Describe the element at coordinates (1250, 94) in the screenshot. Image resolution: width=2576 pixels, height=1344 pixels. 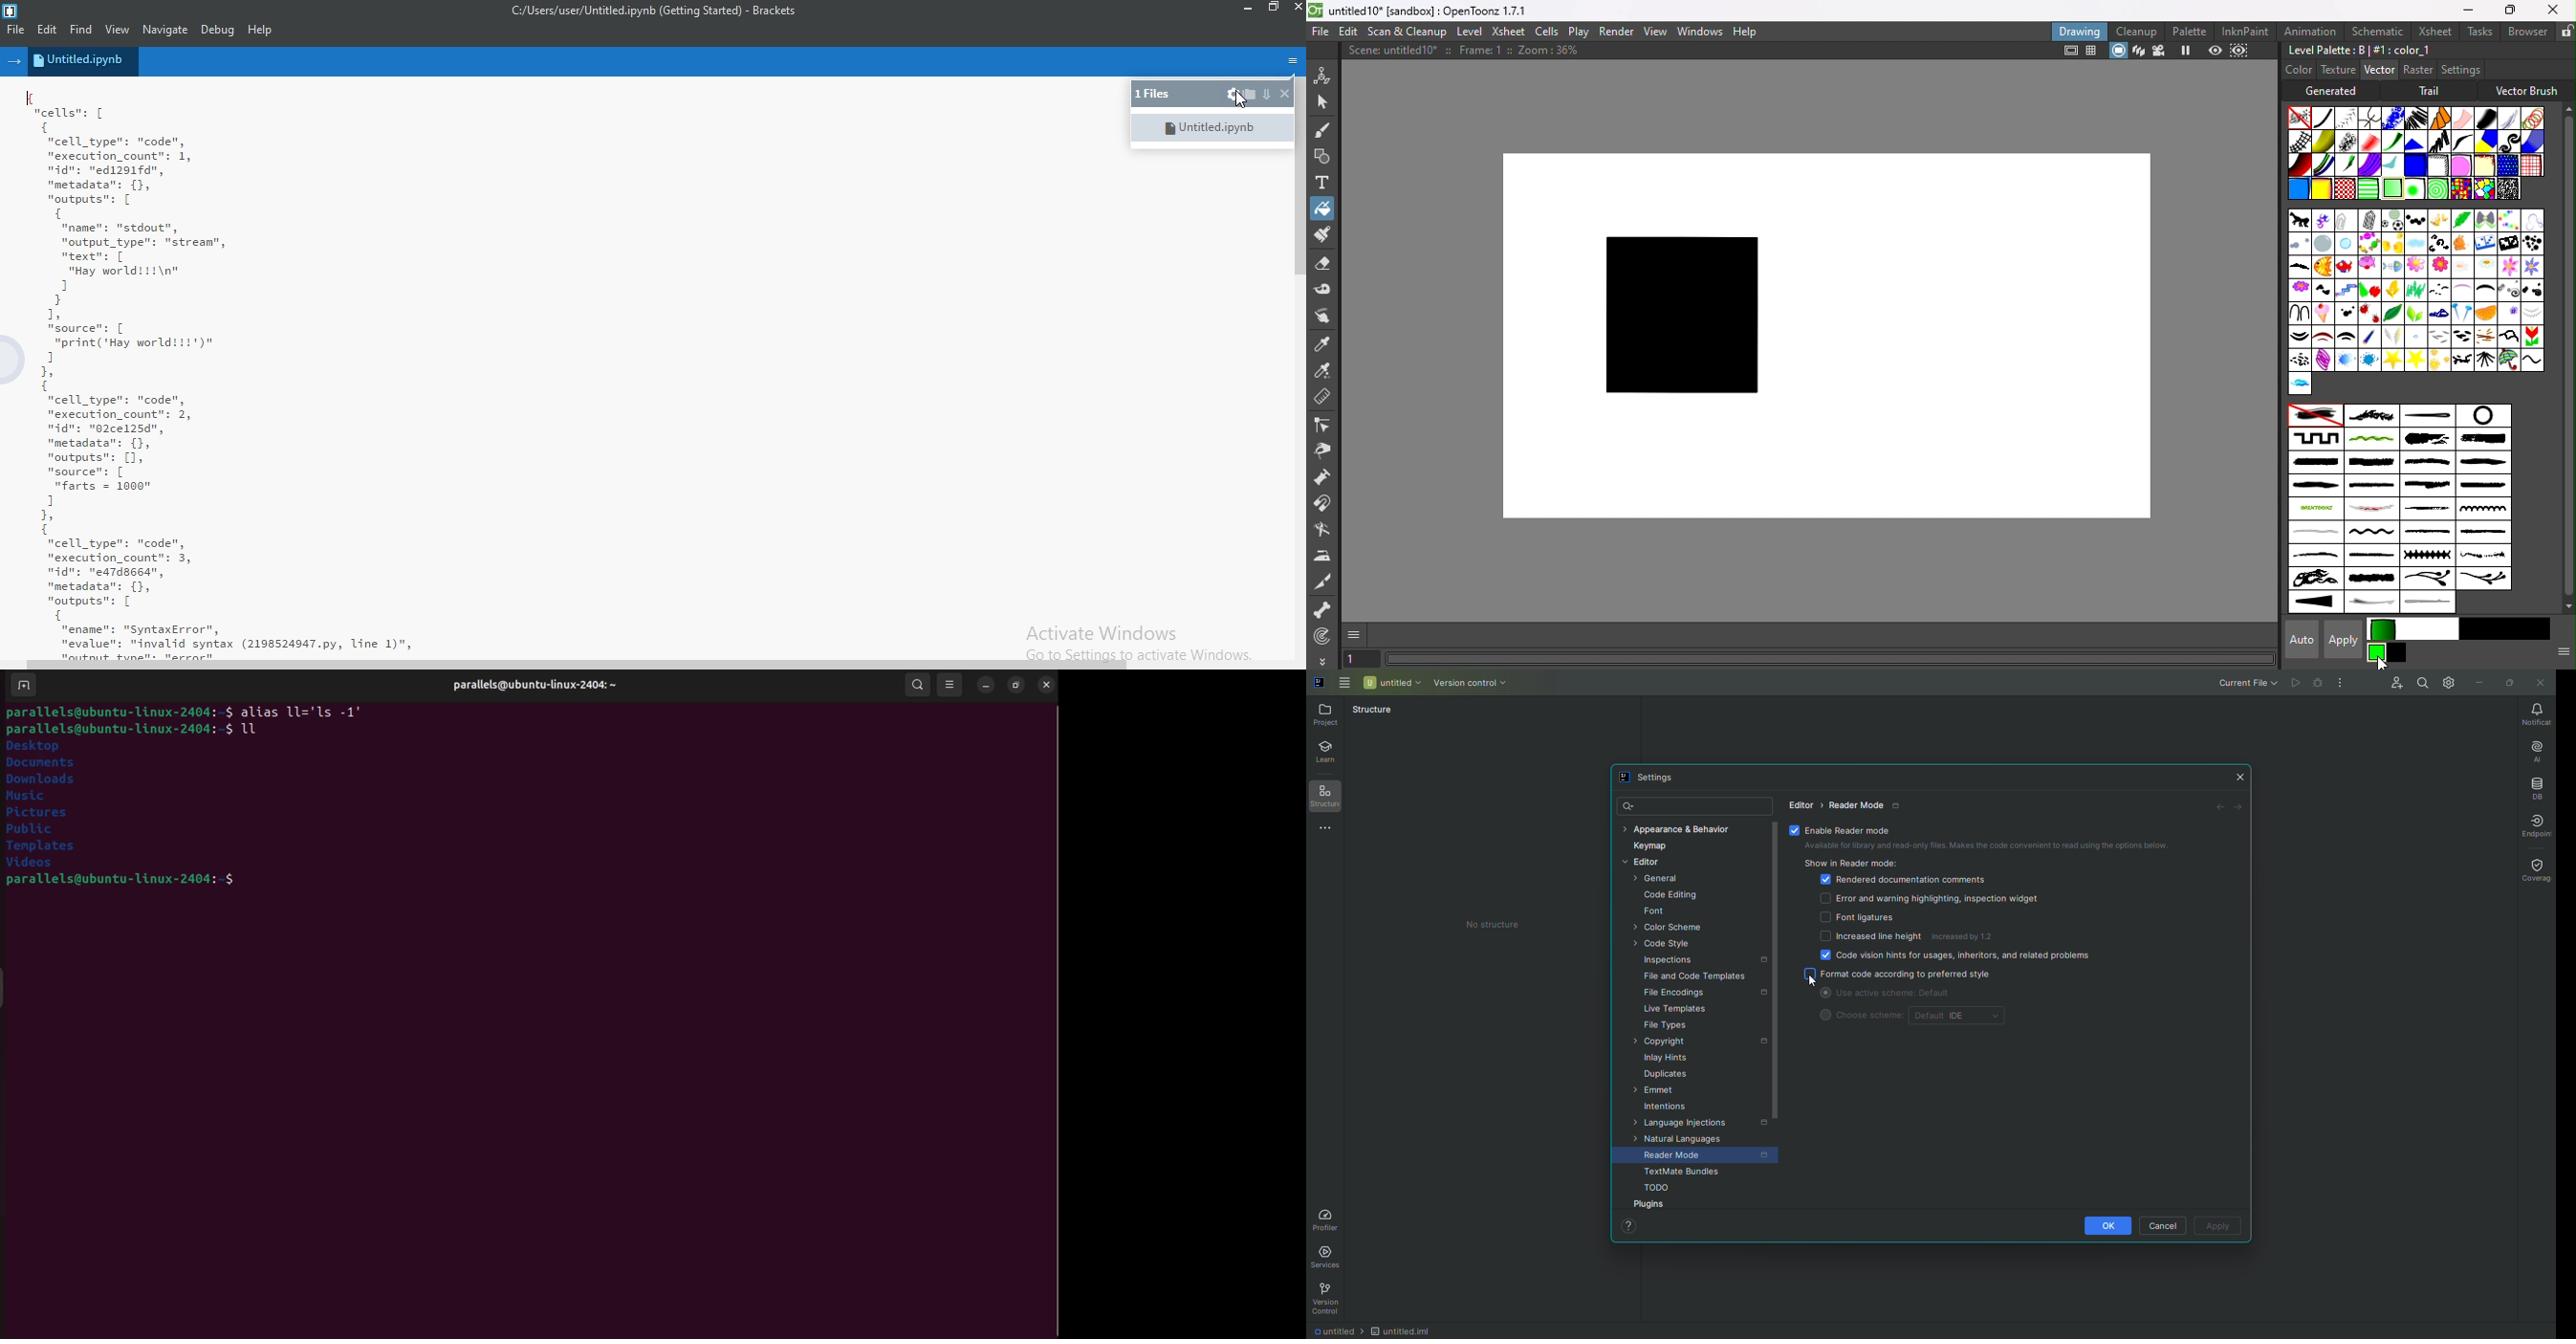
I see `open folder` at that location.